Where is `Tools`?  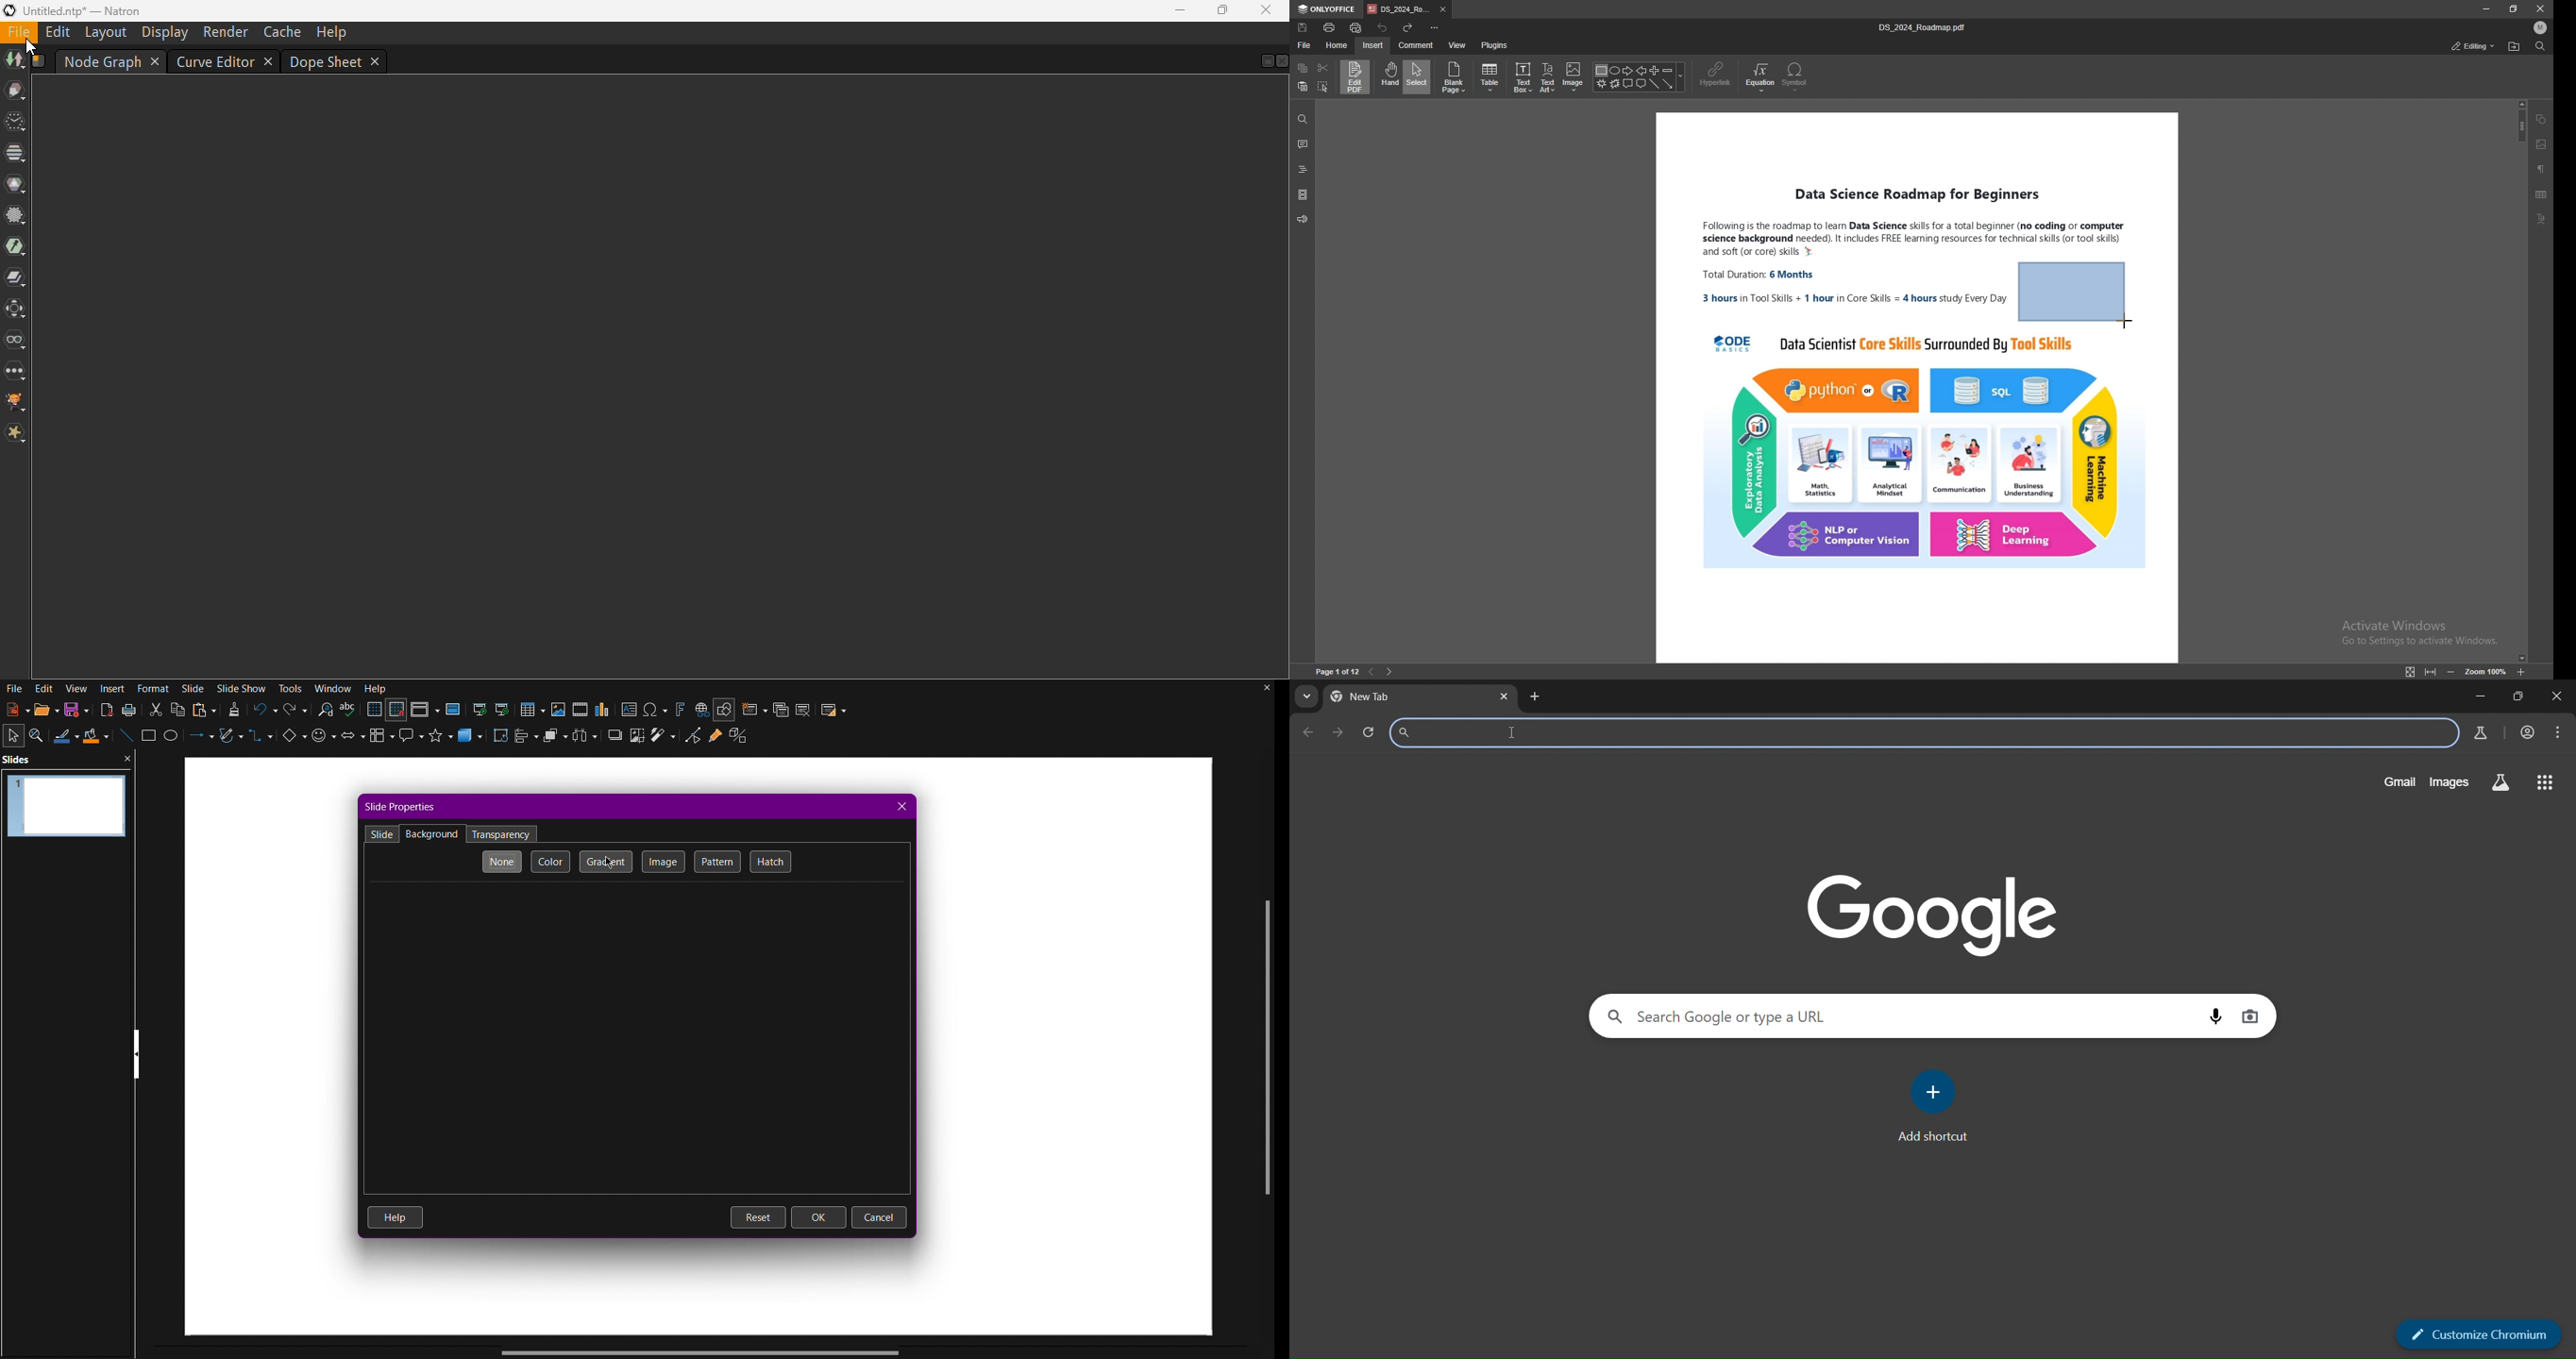 Tools is located at coordinates (292, 689).